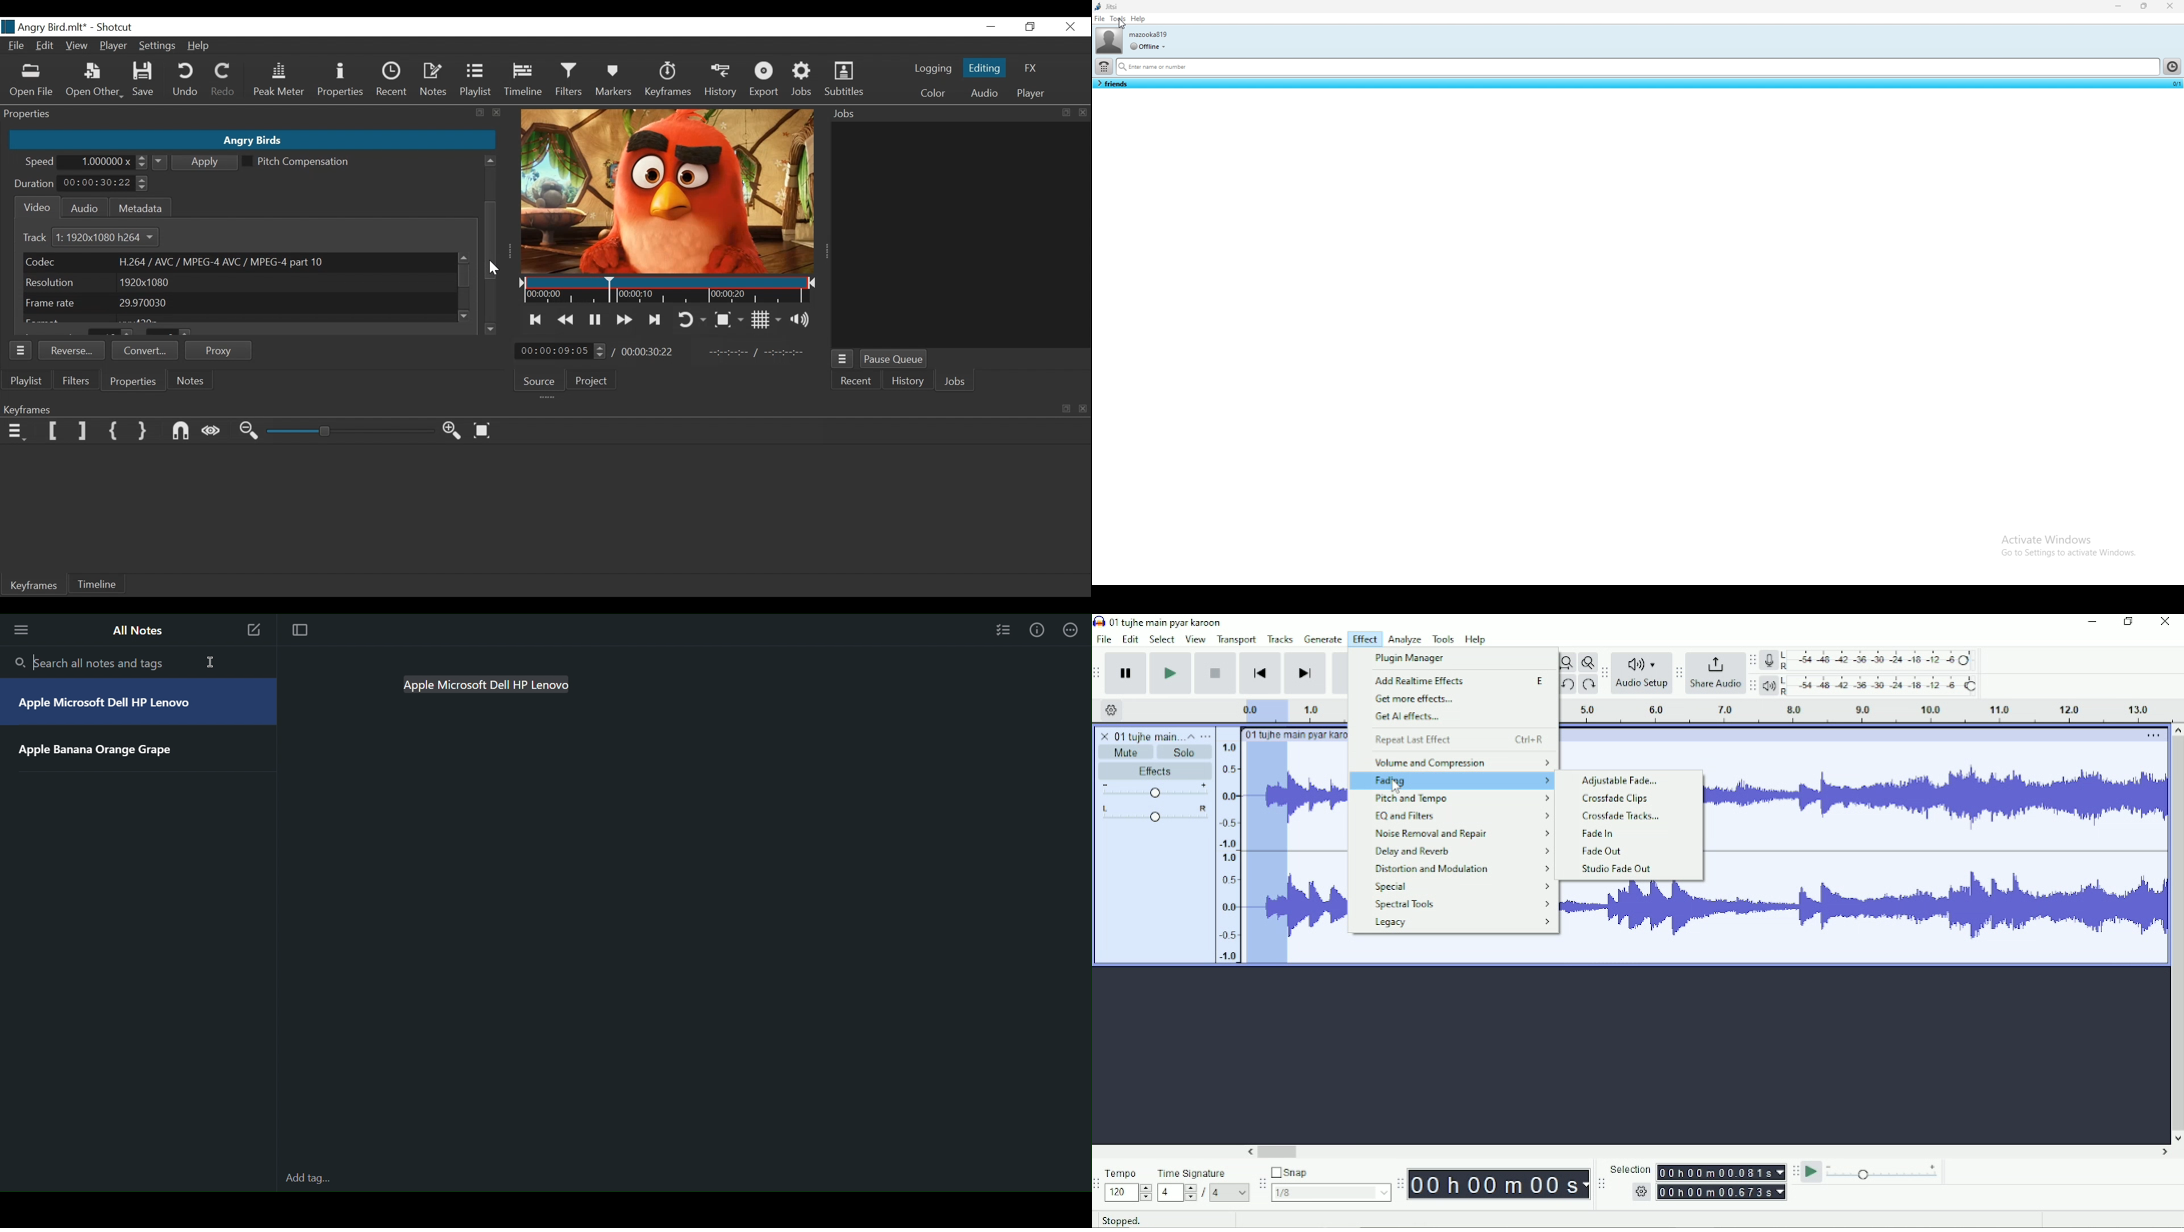 This screenshot has height=1232, width=2184. What do you see at coordinates (1461, 762) in the screenshot?
I see `Volume and Compression` at bounding box center [1461, 762].